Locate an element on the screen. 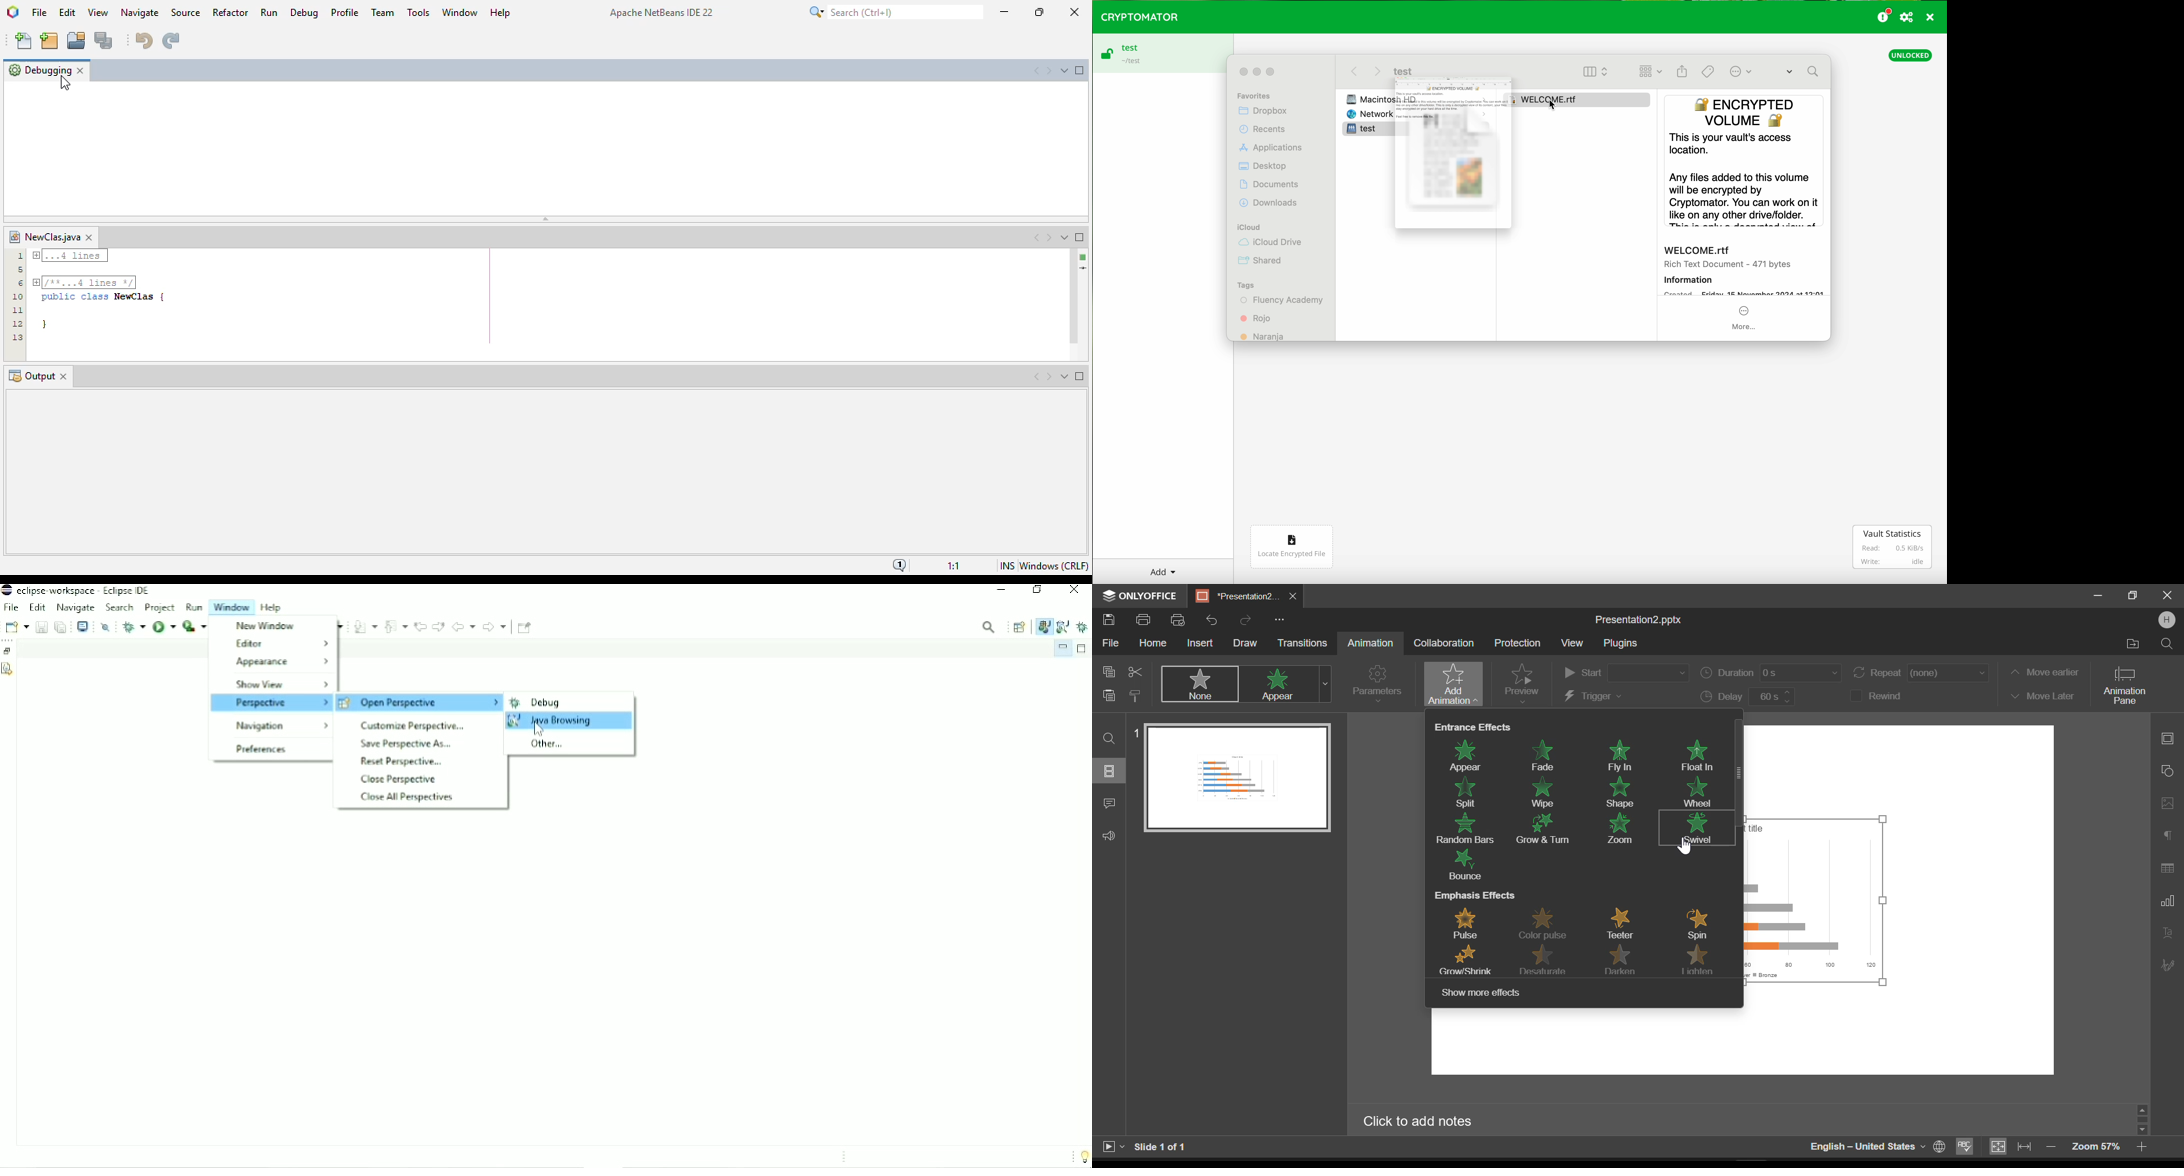  Run is located at coordinates (164, 627).